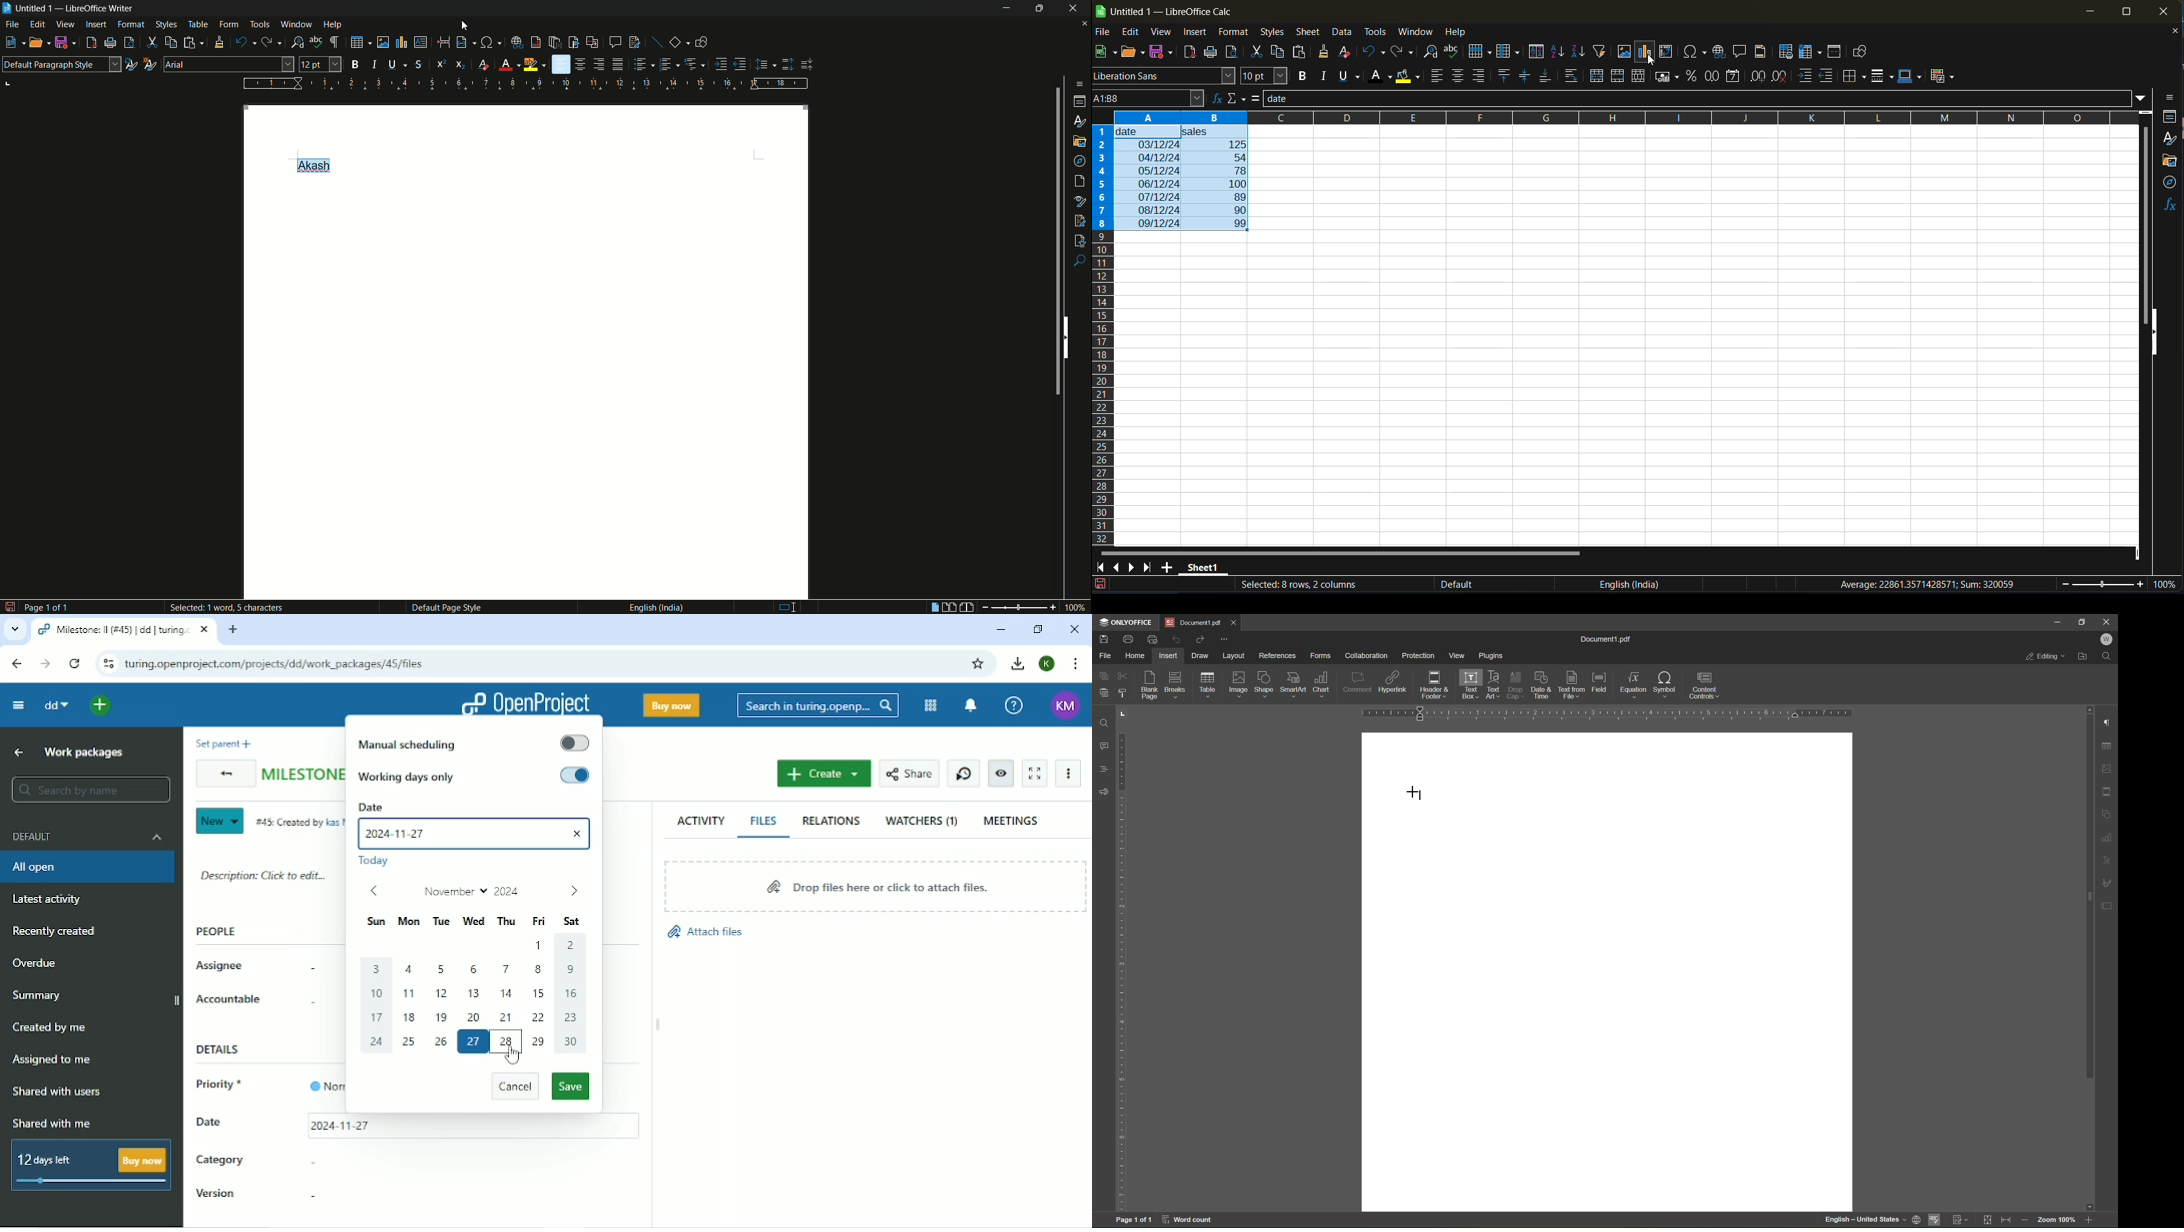 This screenshot has height=1232, width=2184. Describe the element at coordinates (505, 65) in the screenshot. I see `font color` at that location.